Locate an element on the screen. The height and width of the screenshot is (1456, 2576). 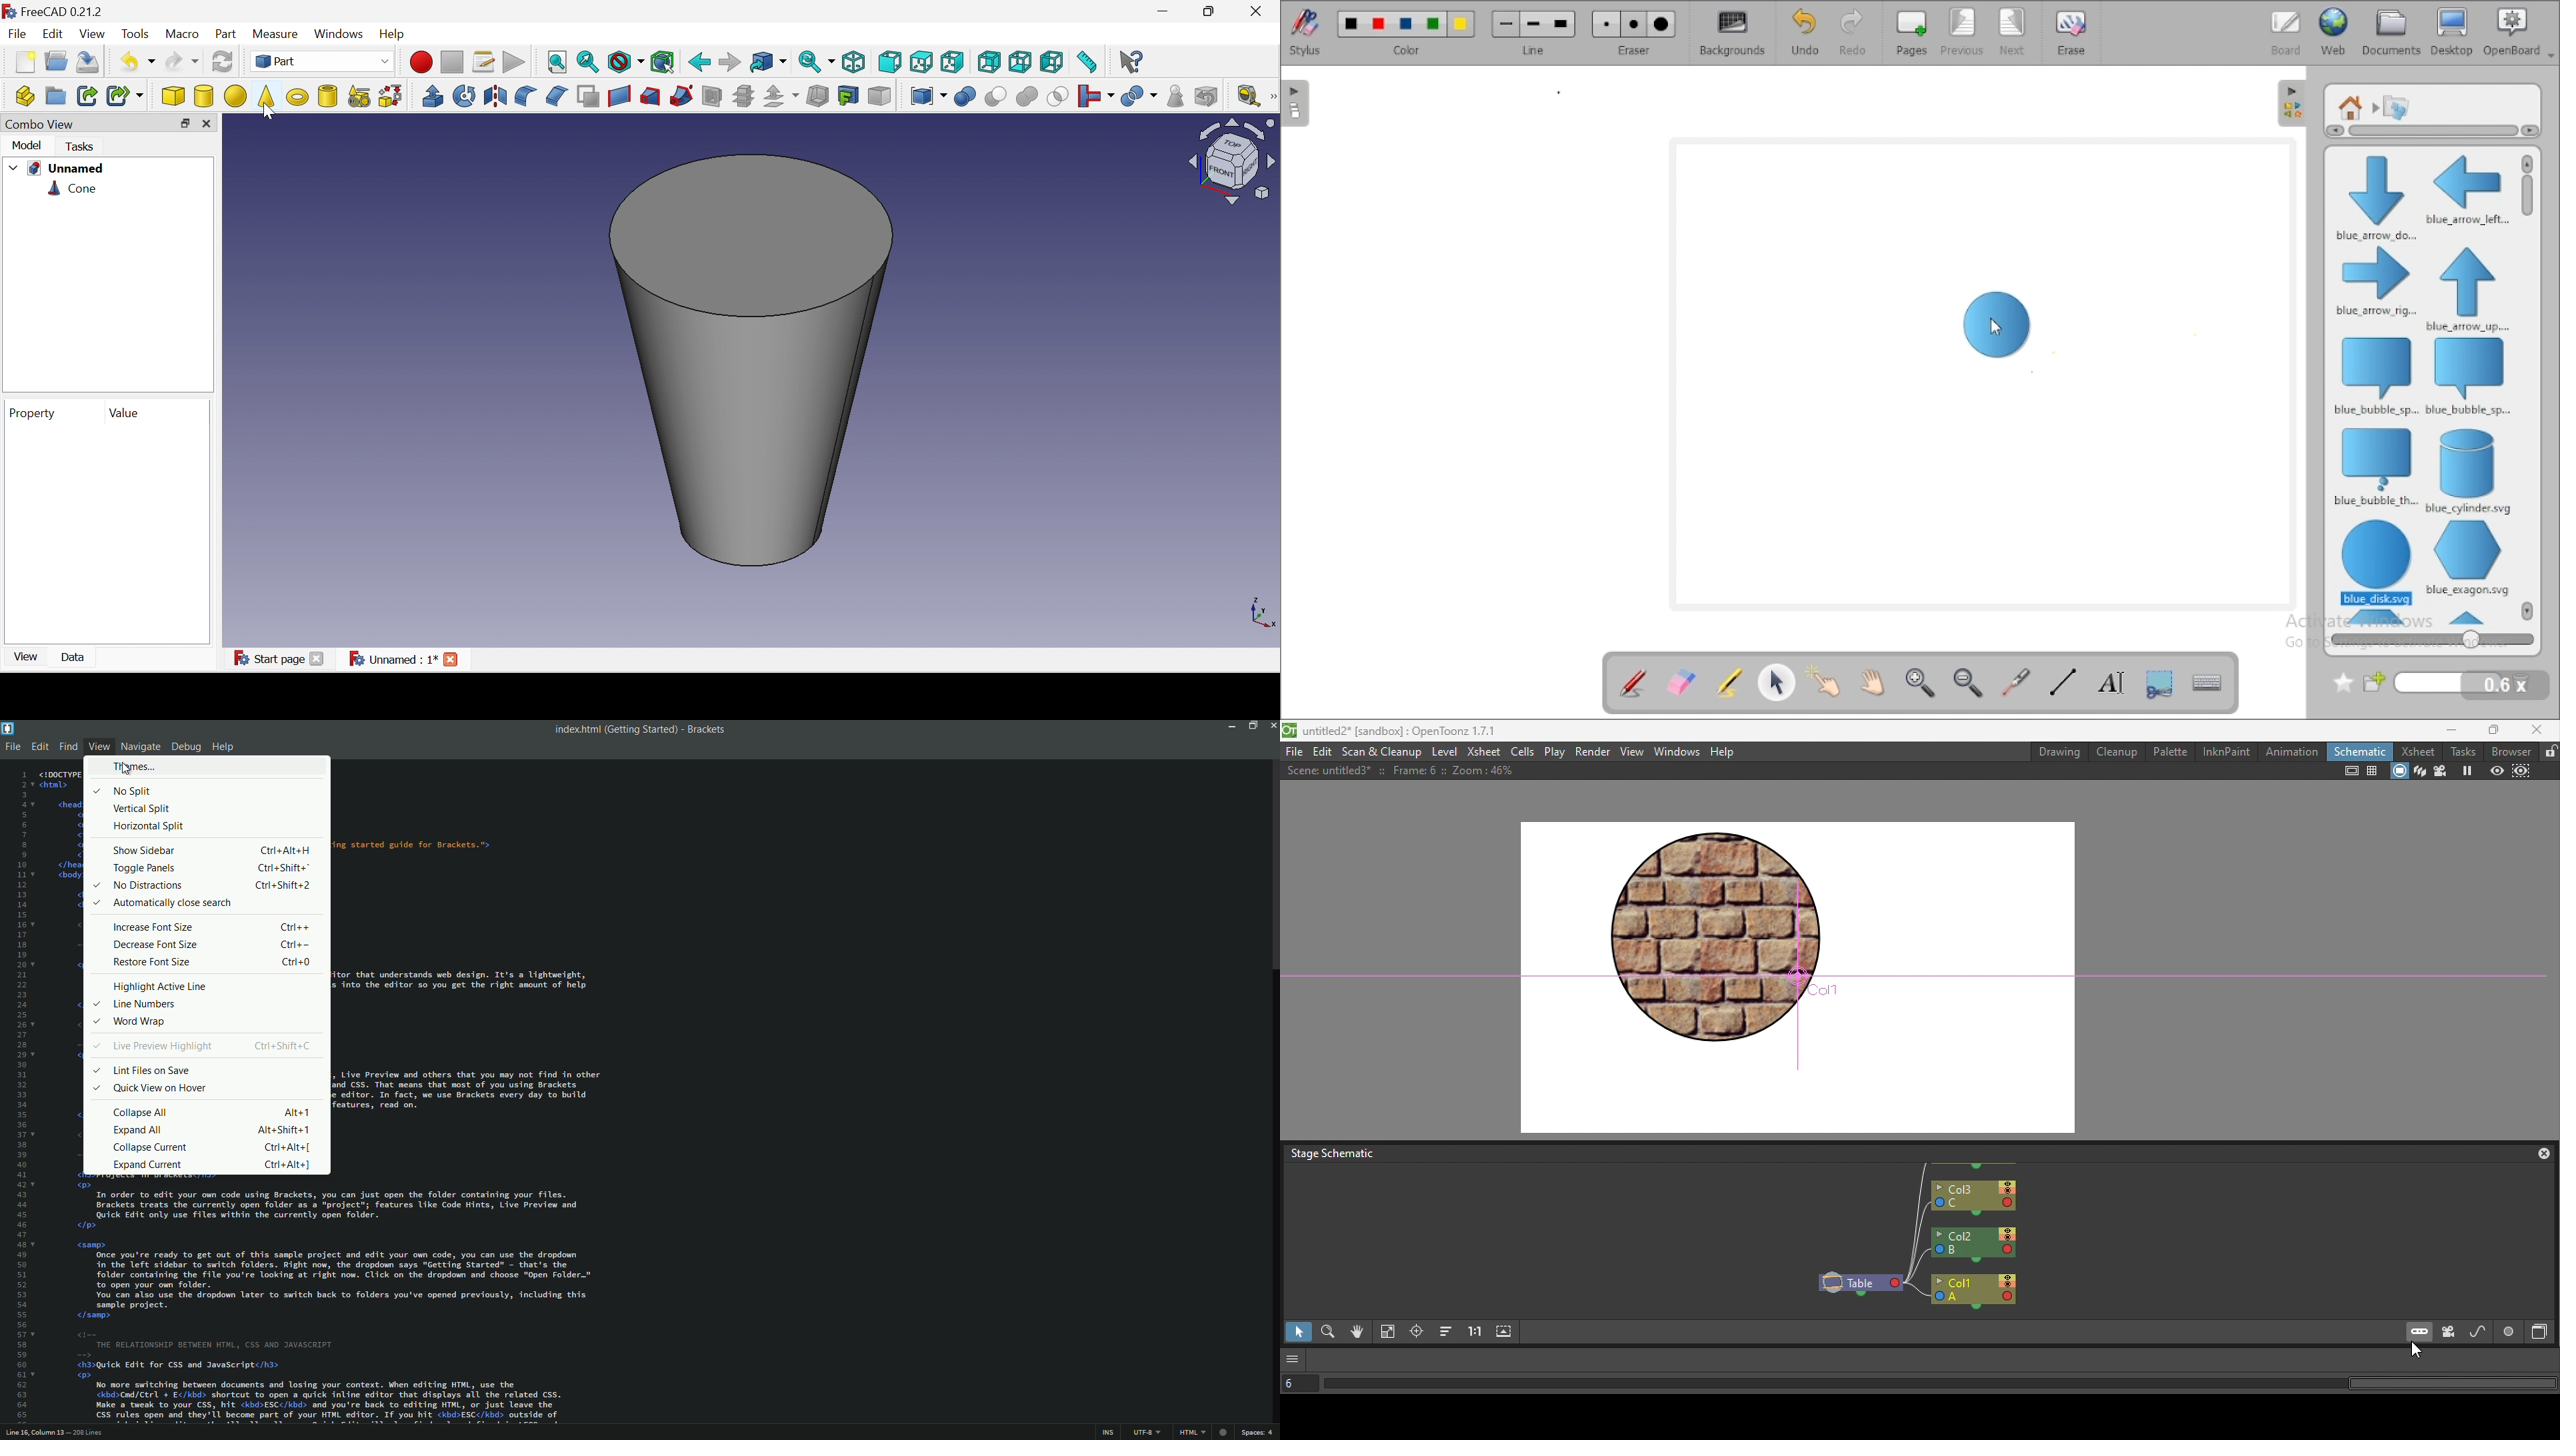
Top is located at coordinates (922, 61).